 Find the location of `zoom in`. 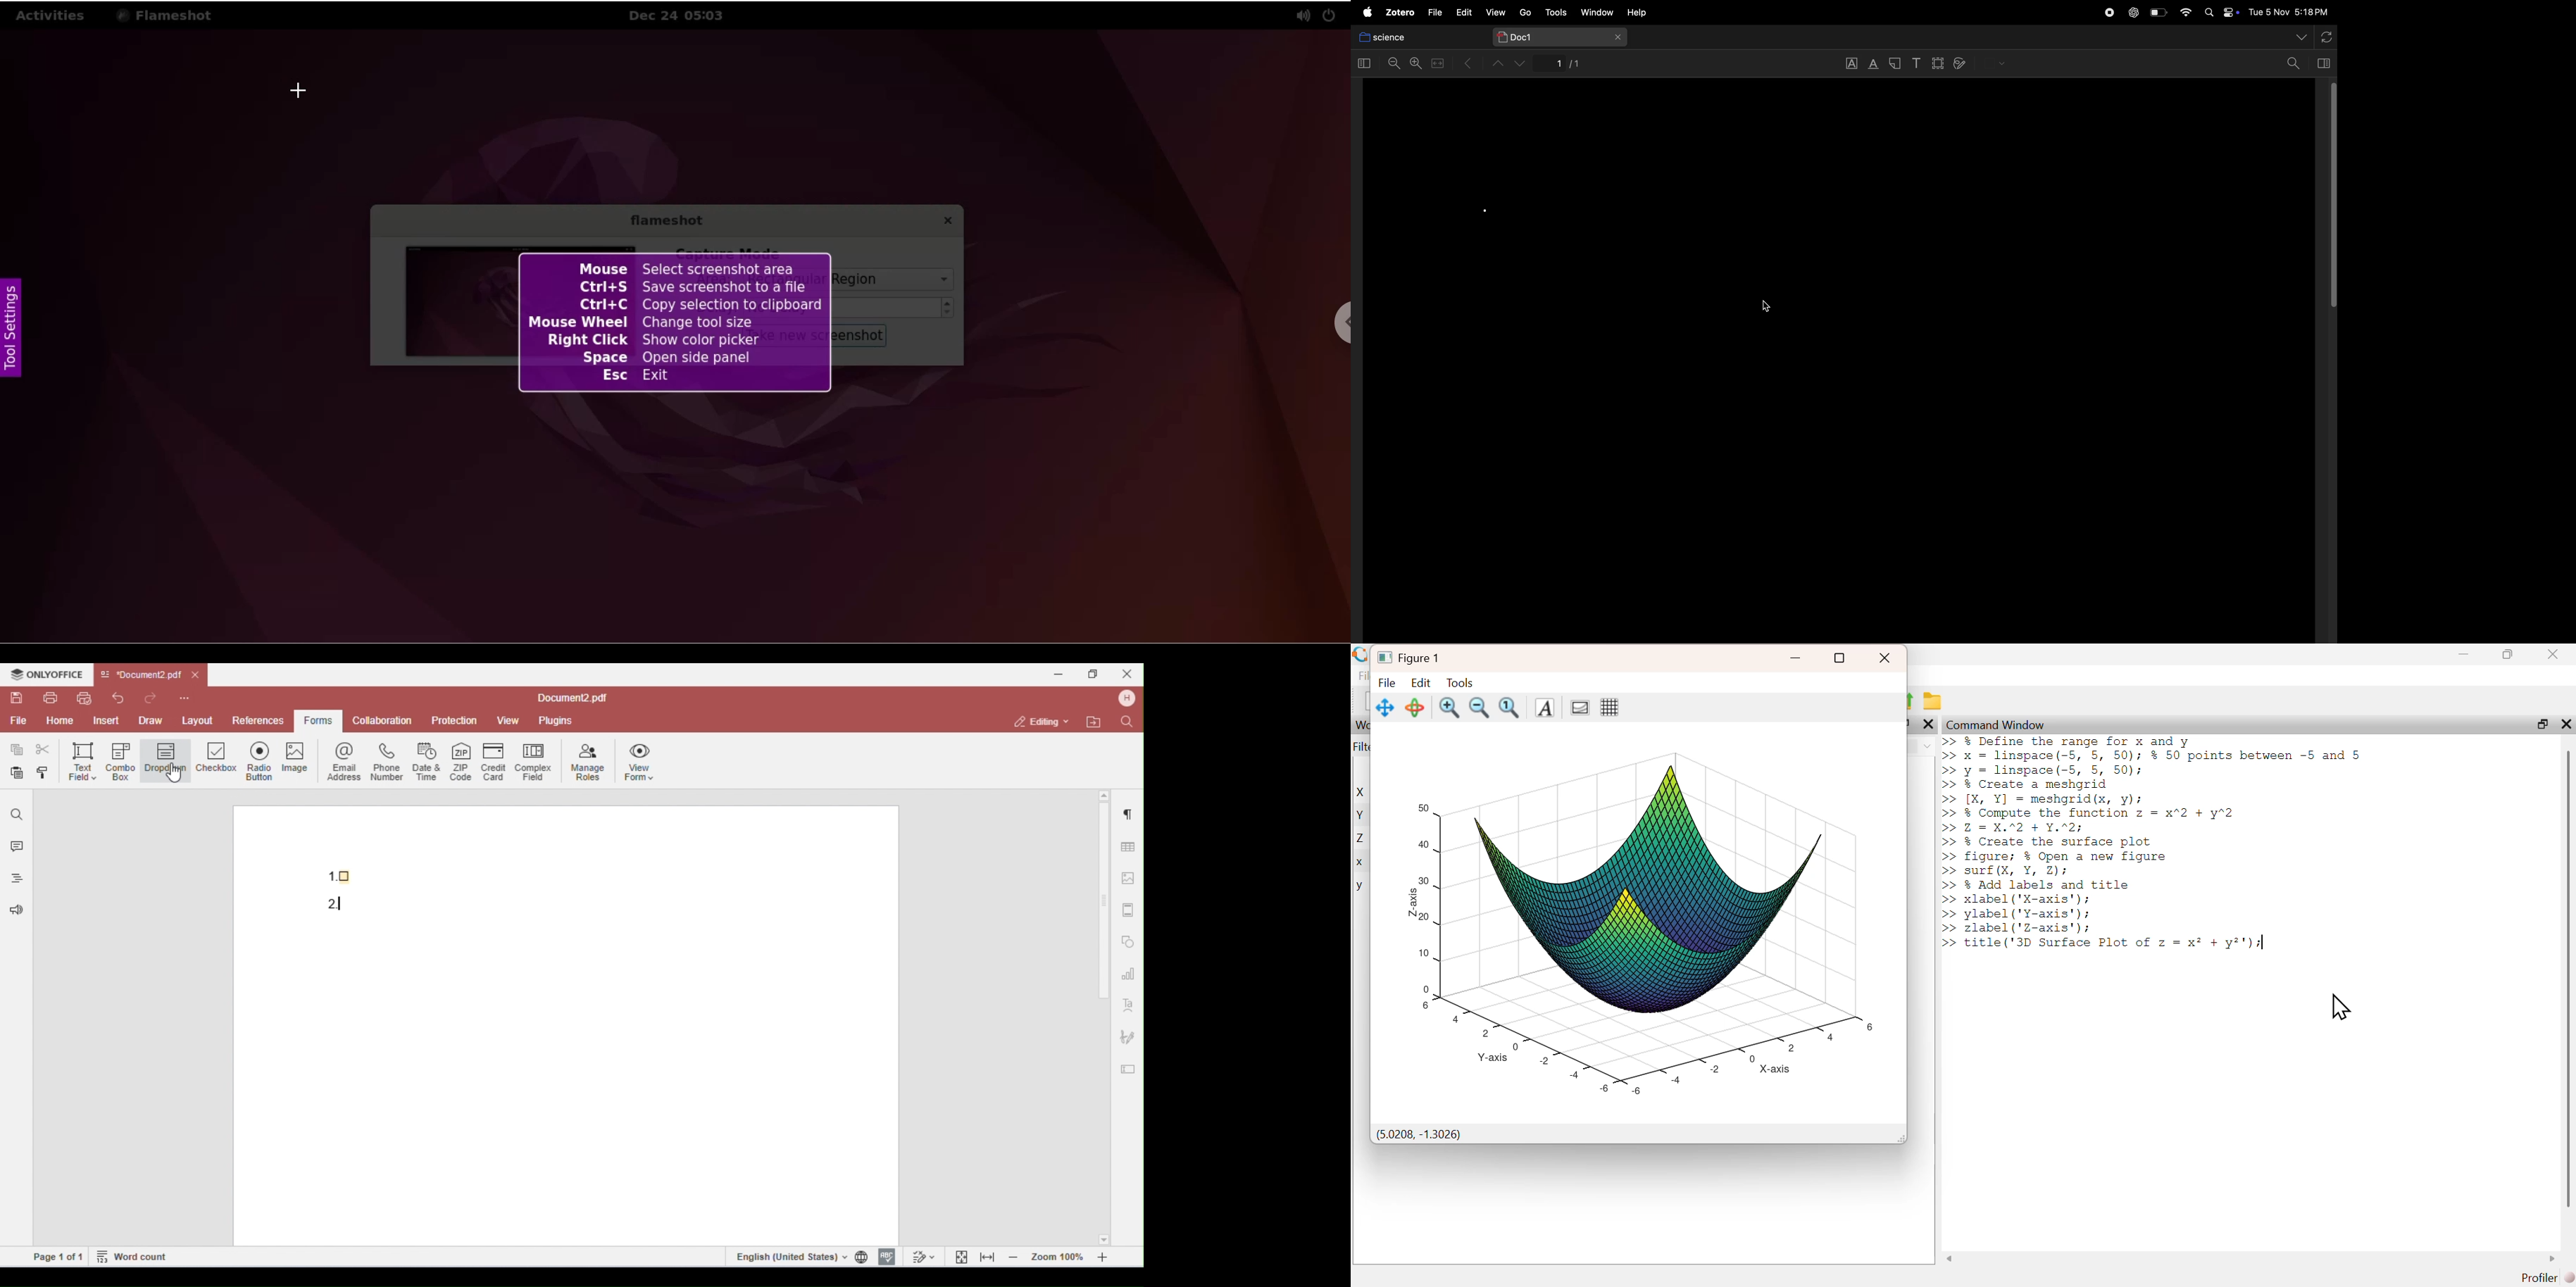

zoom in is located at coordinates (1450, 707).